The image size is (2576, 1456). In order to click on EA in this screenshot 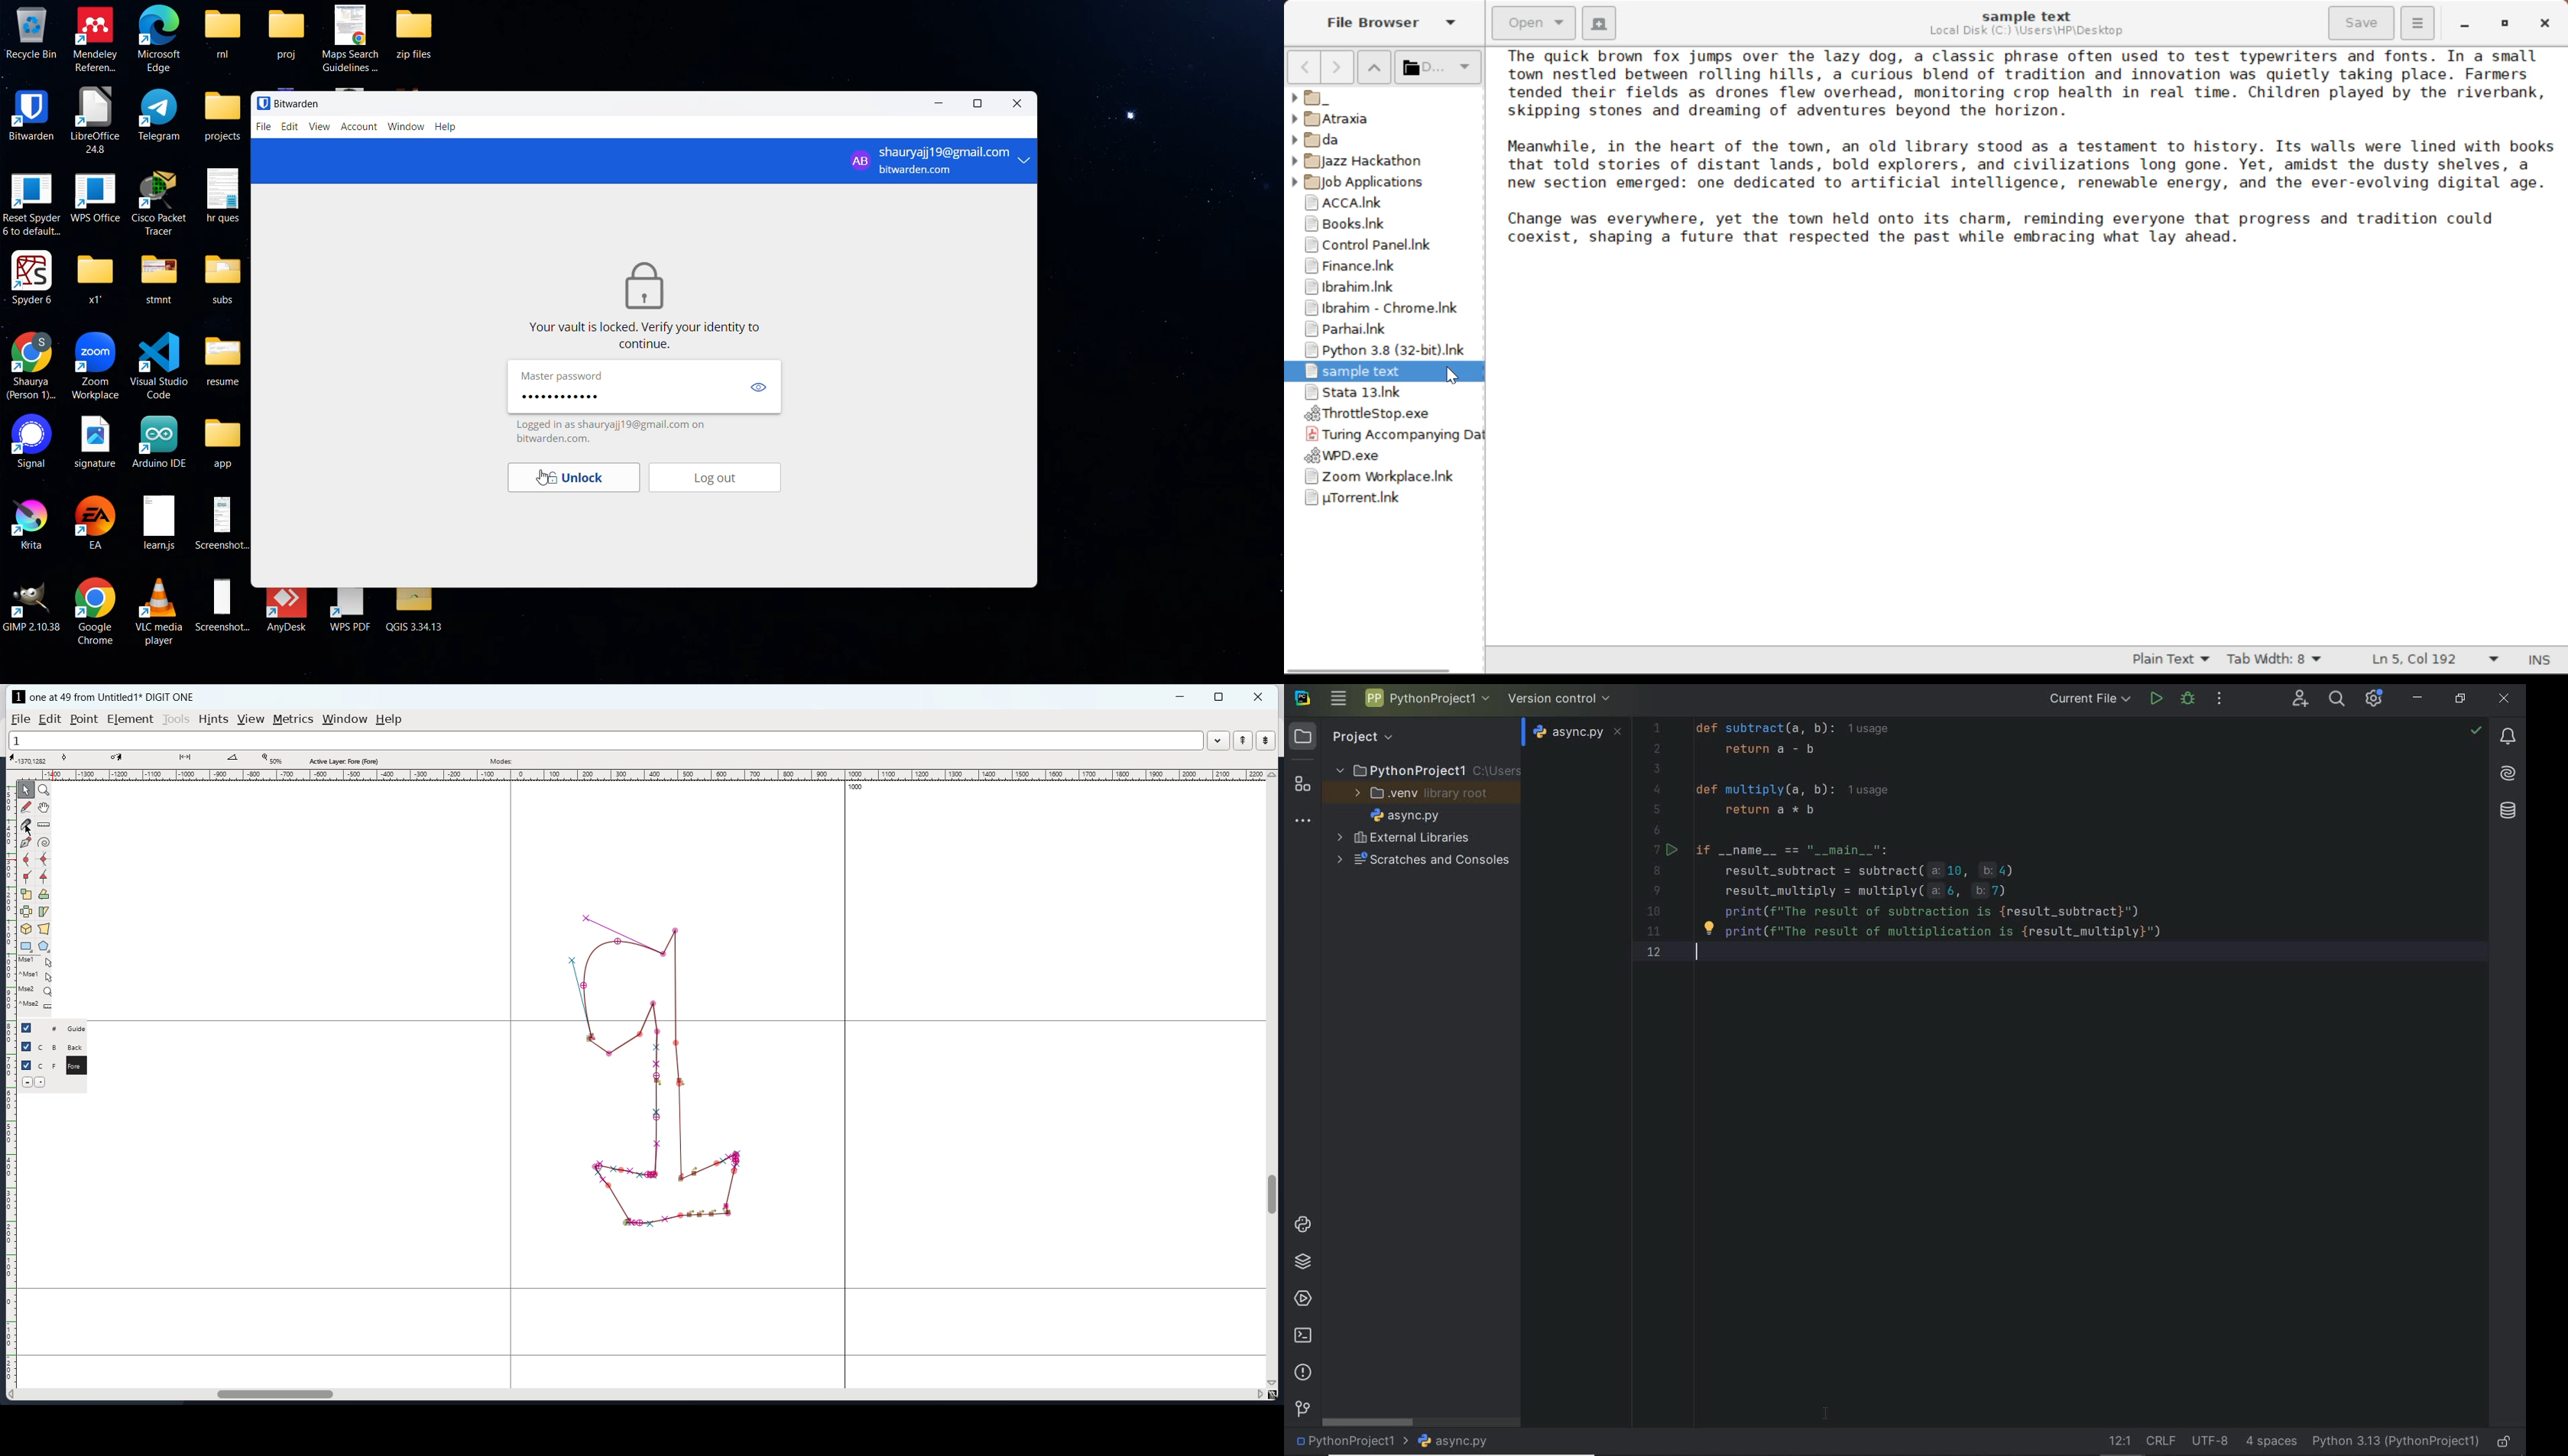, I will do `click(97, 523)`.